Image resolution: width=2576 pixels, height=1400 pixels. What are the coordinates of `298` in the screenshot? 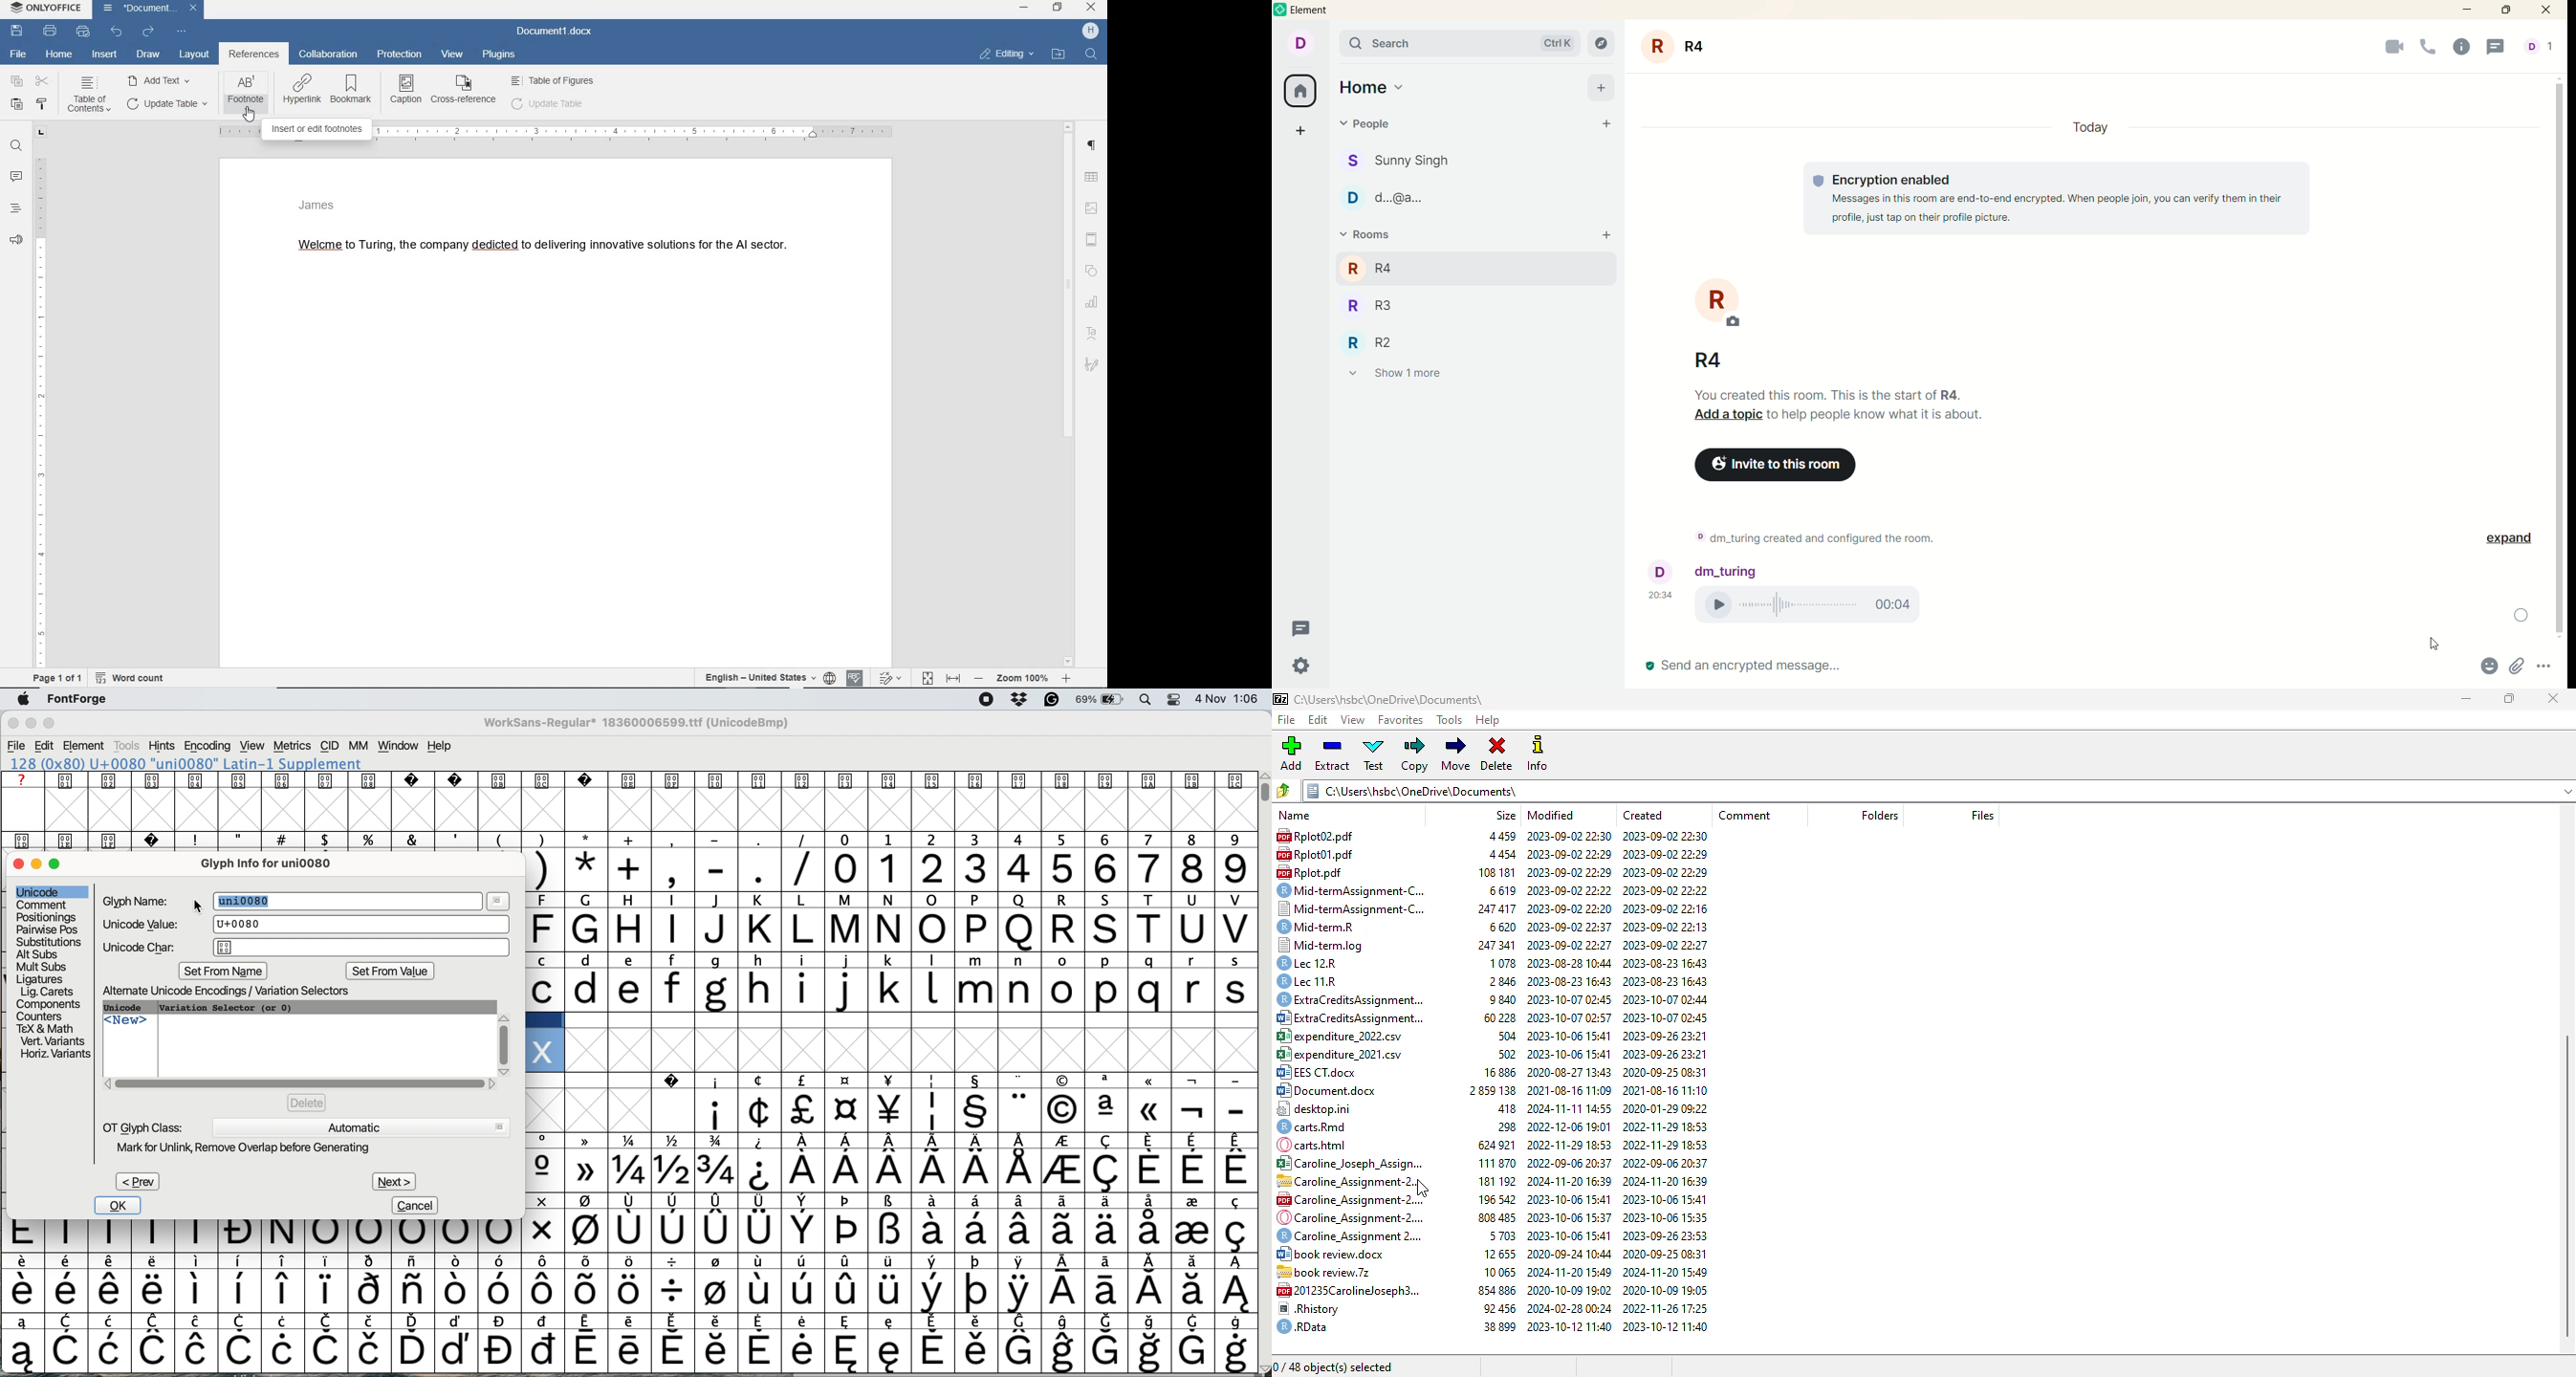 It's located at (1502, 1126).